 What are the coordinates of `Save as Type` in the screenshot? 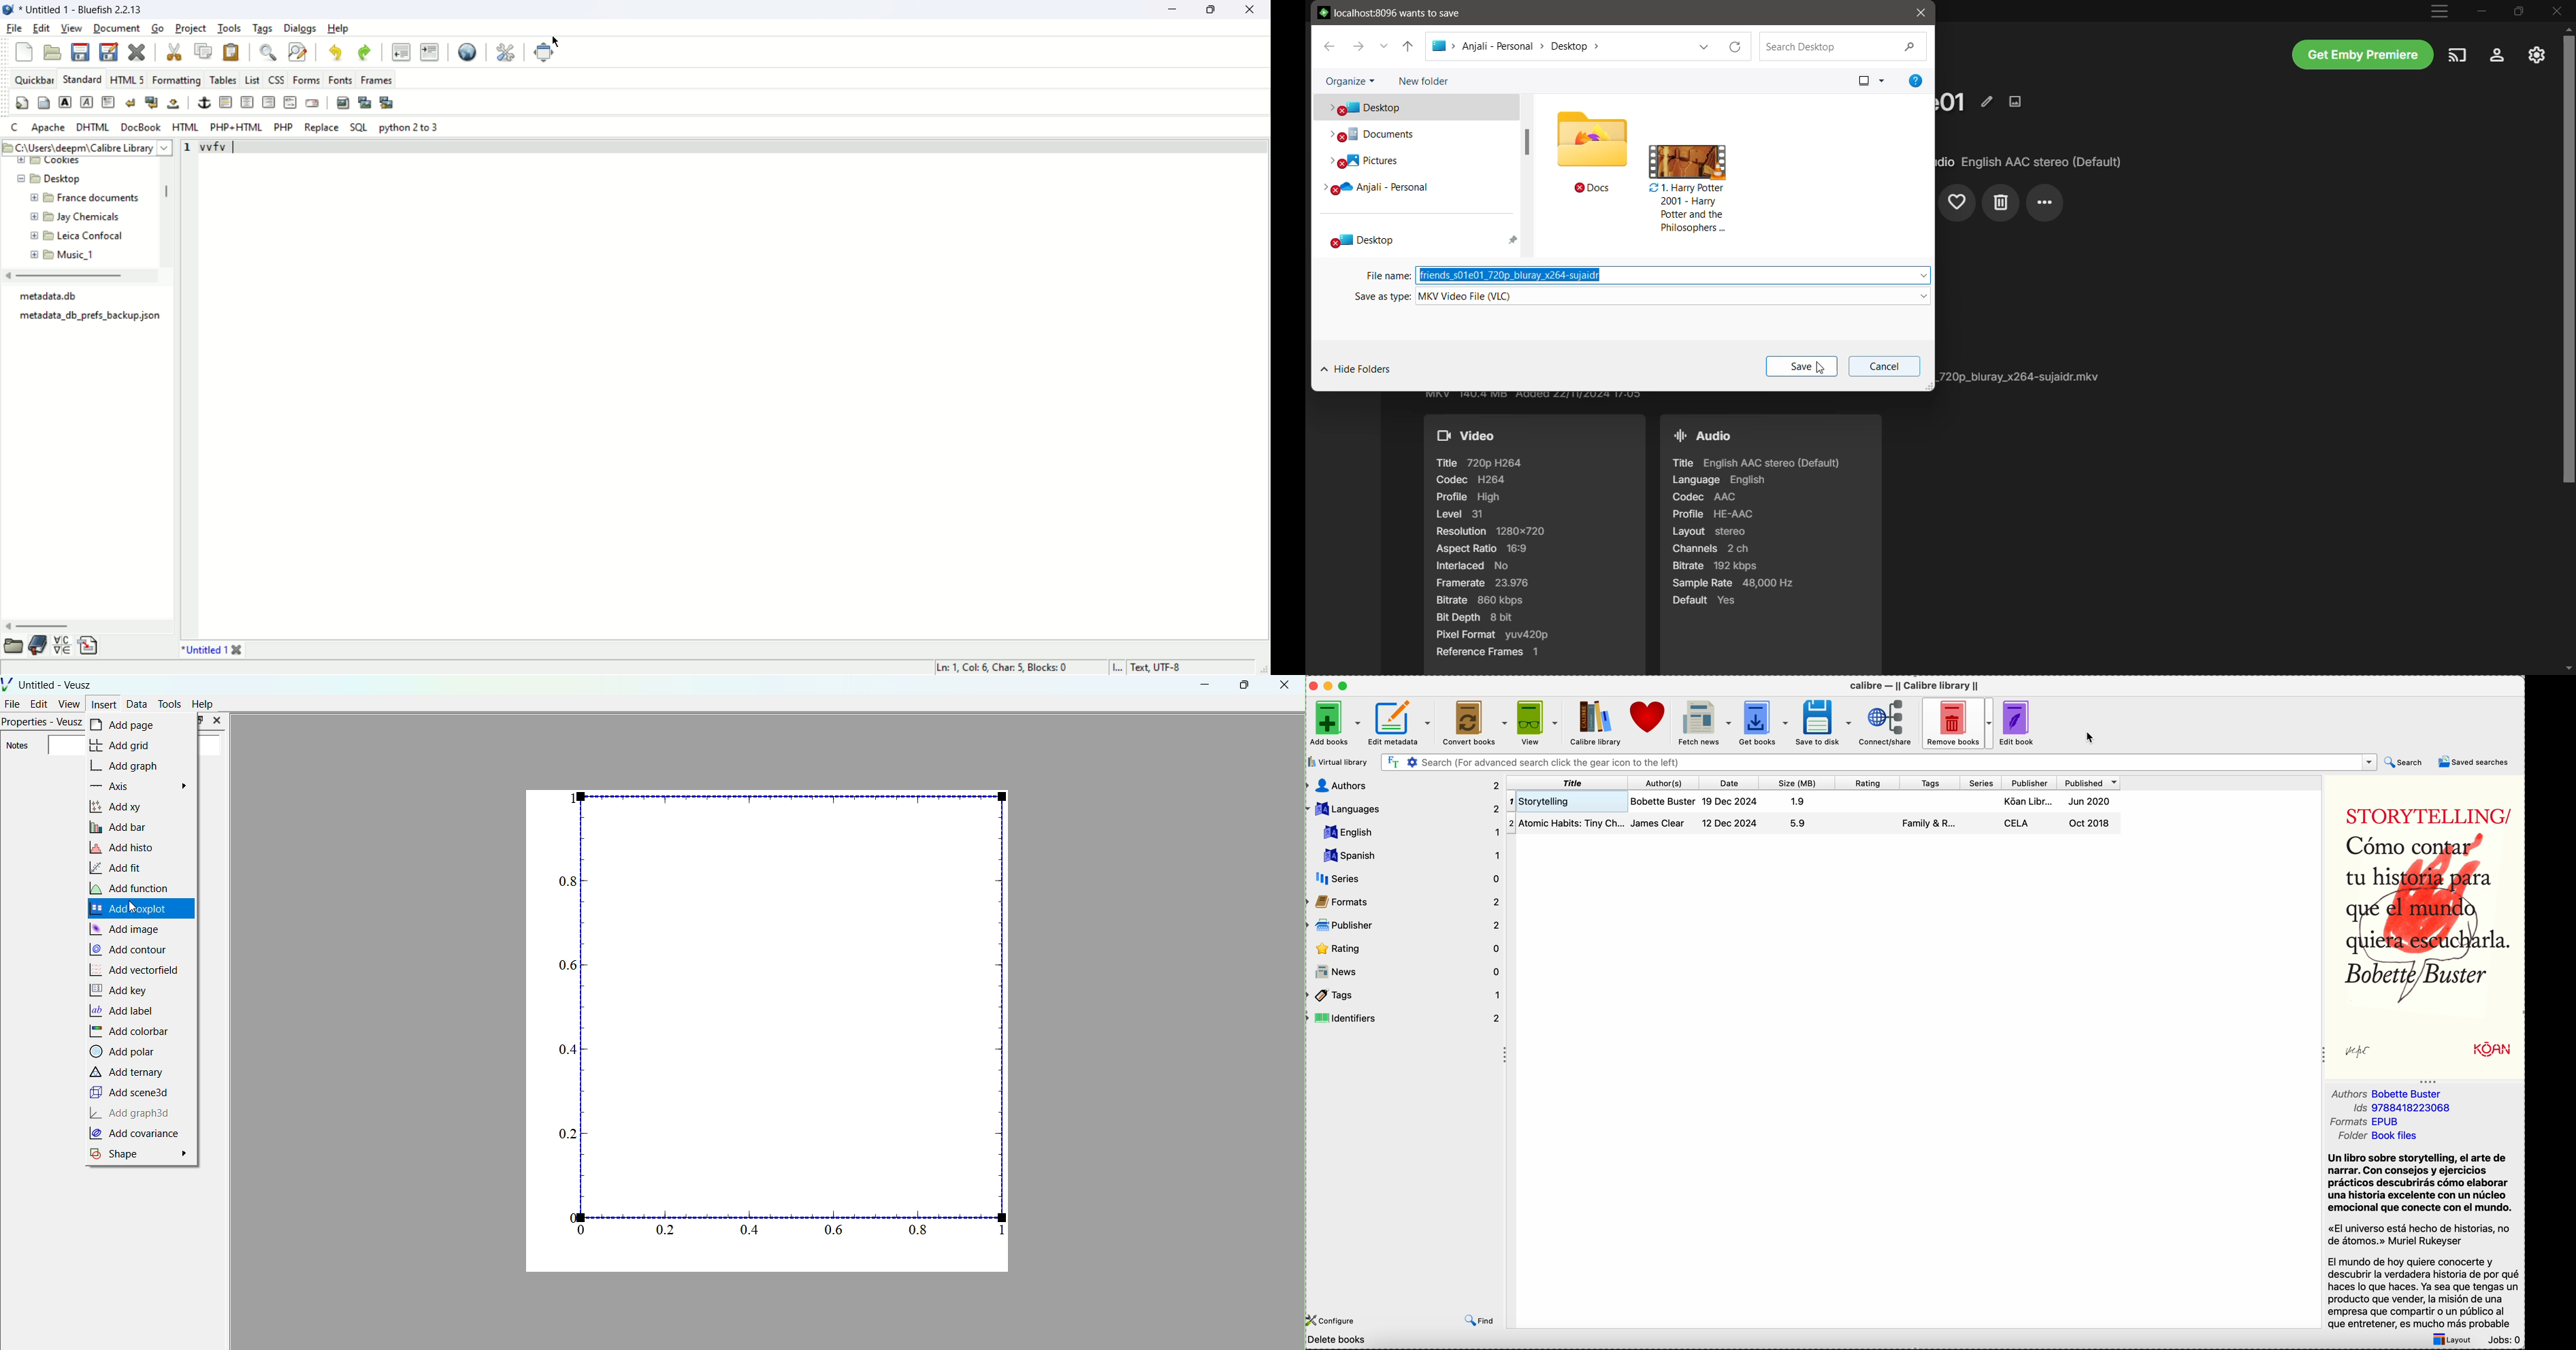 It's located at (1379, 298).